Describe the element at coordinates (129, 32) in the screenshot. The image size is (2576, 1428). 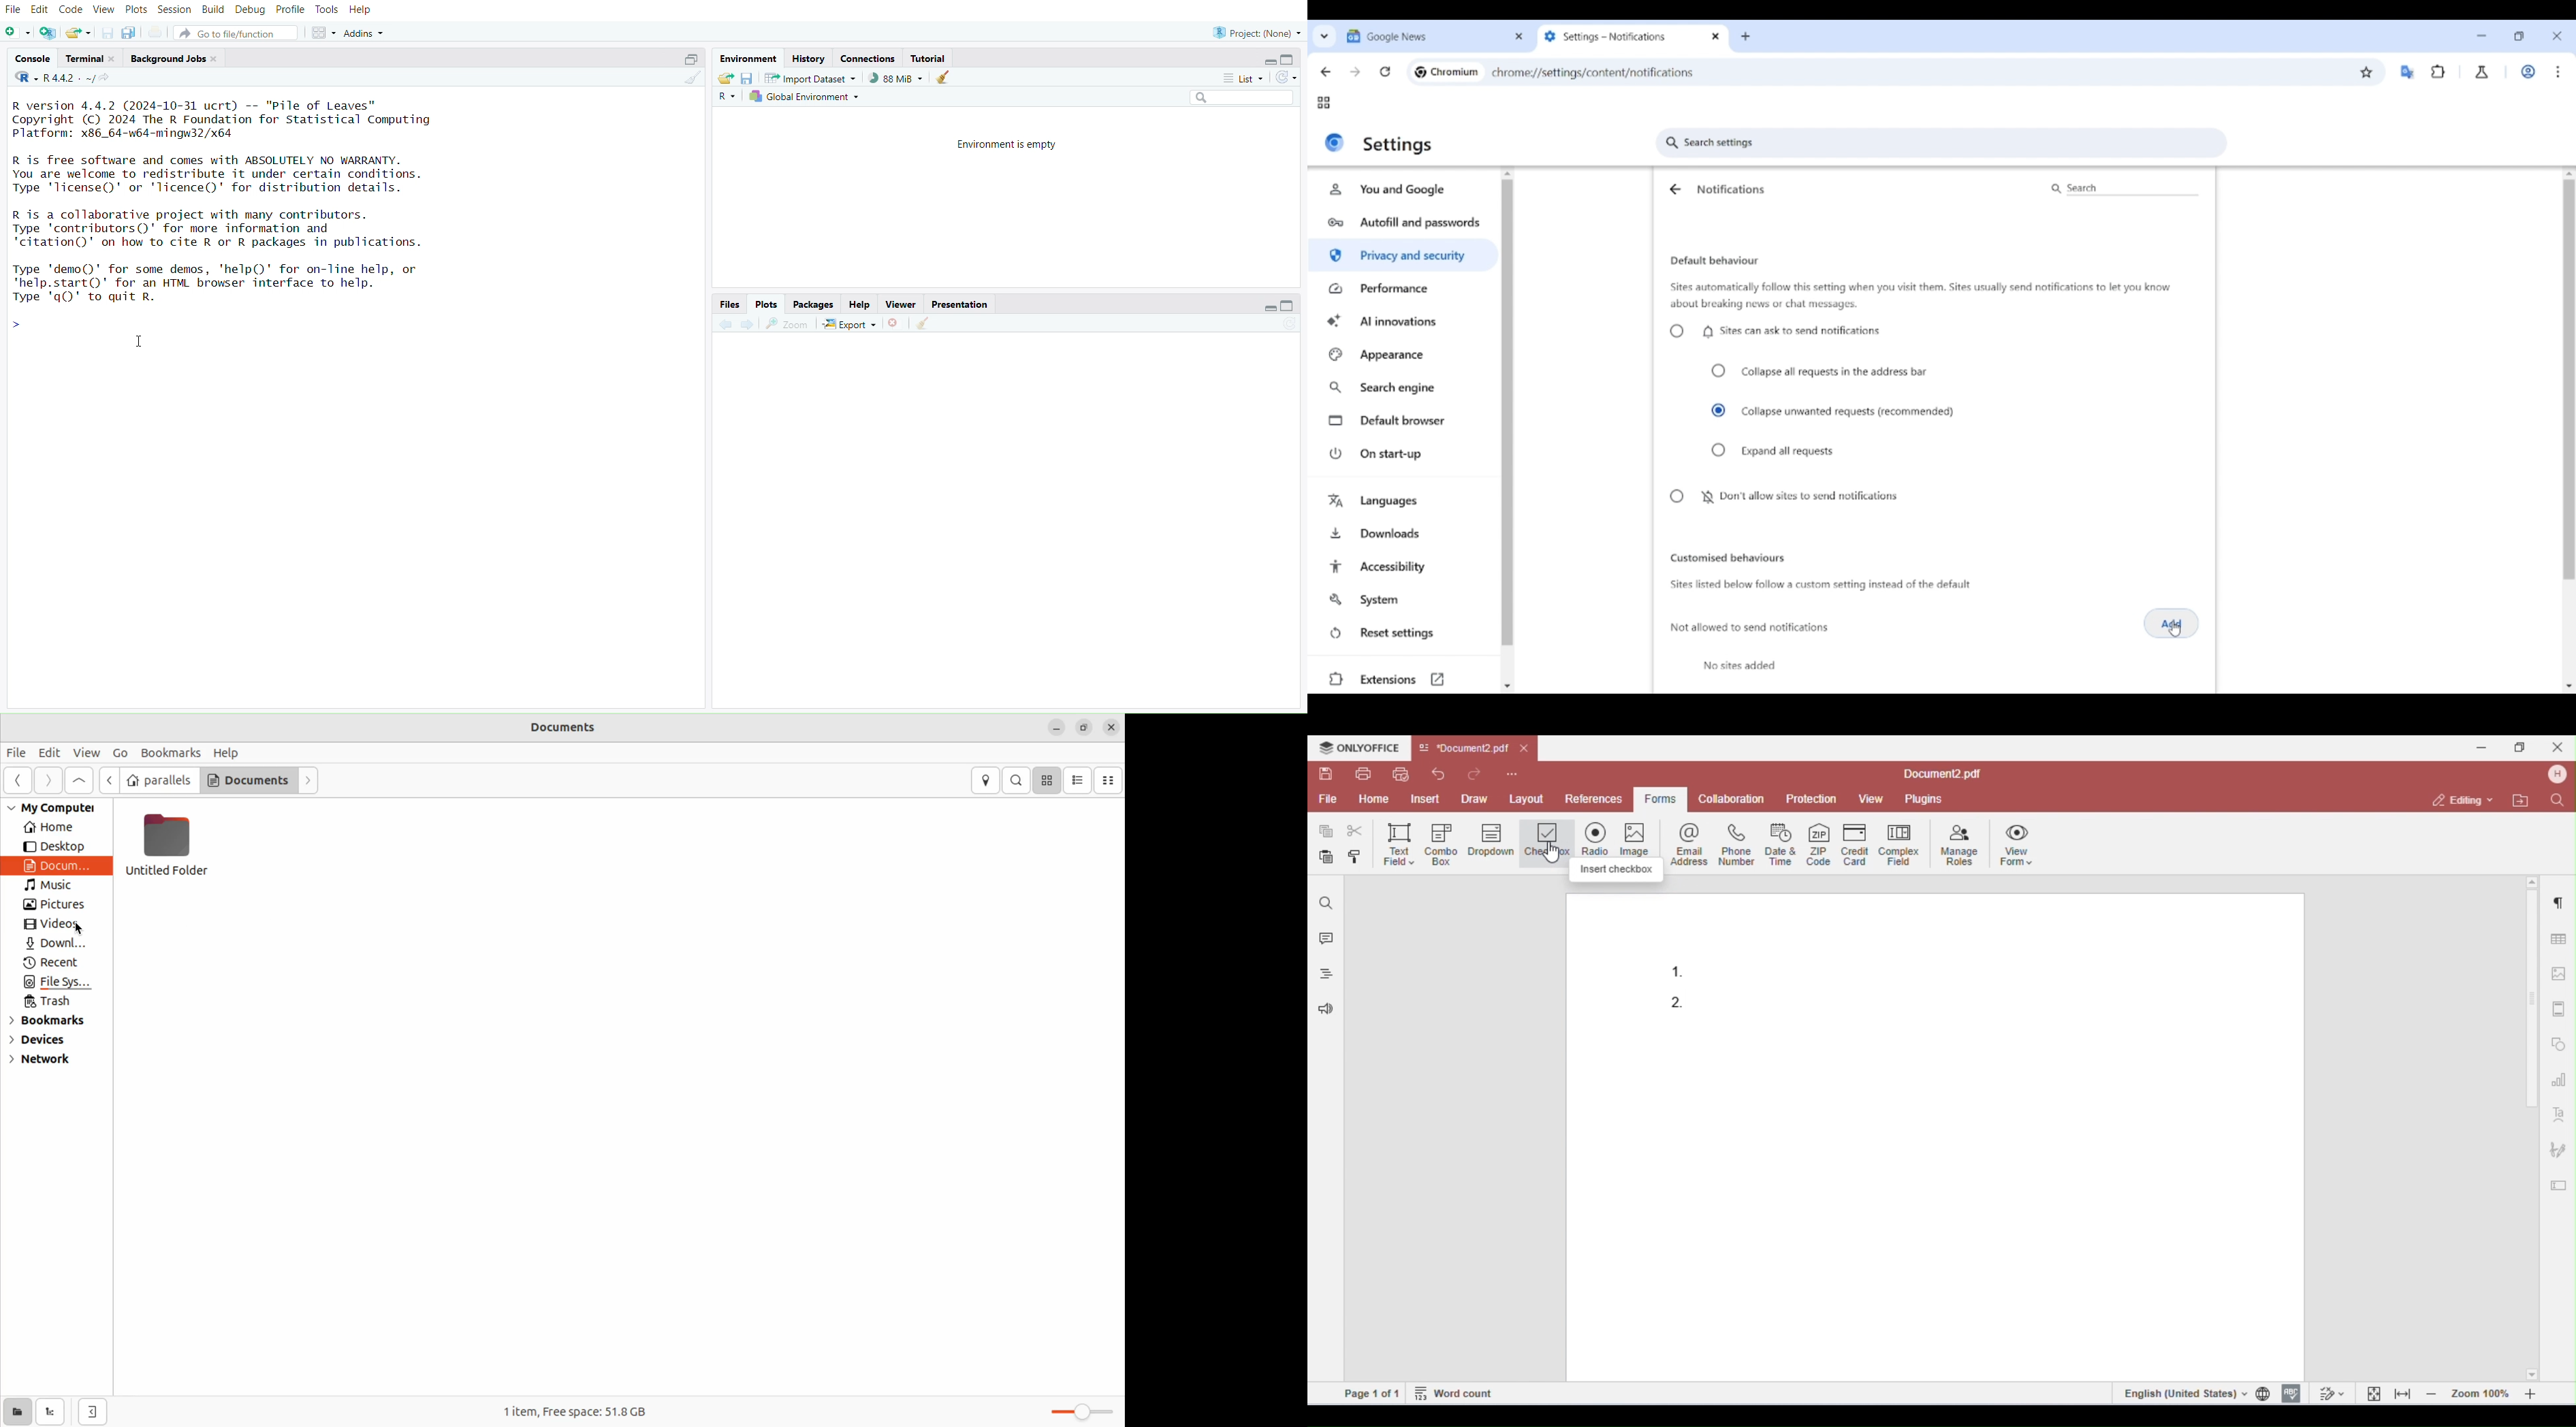
I see `save all open documents` at that location.